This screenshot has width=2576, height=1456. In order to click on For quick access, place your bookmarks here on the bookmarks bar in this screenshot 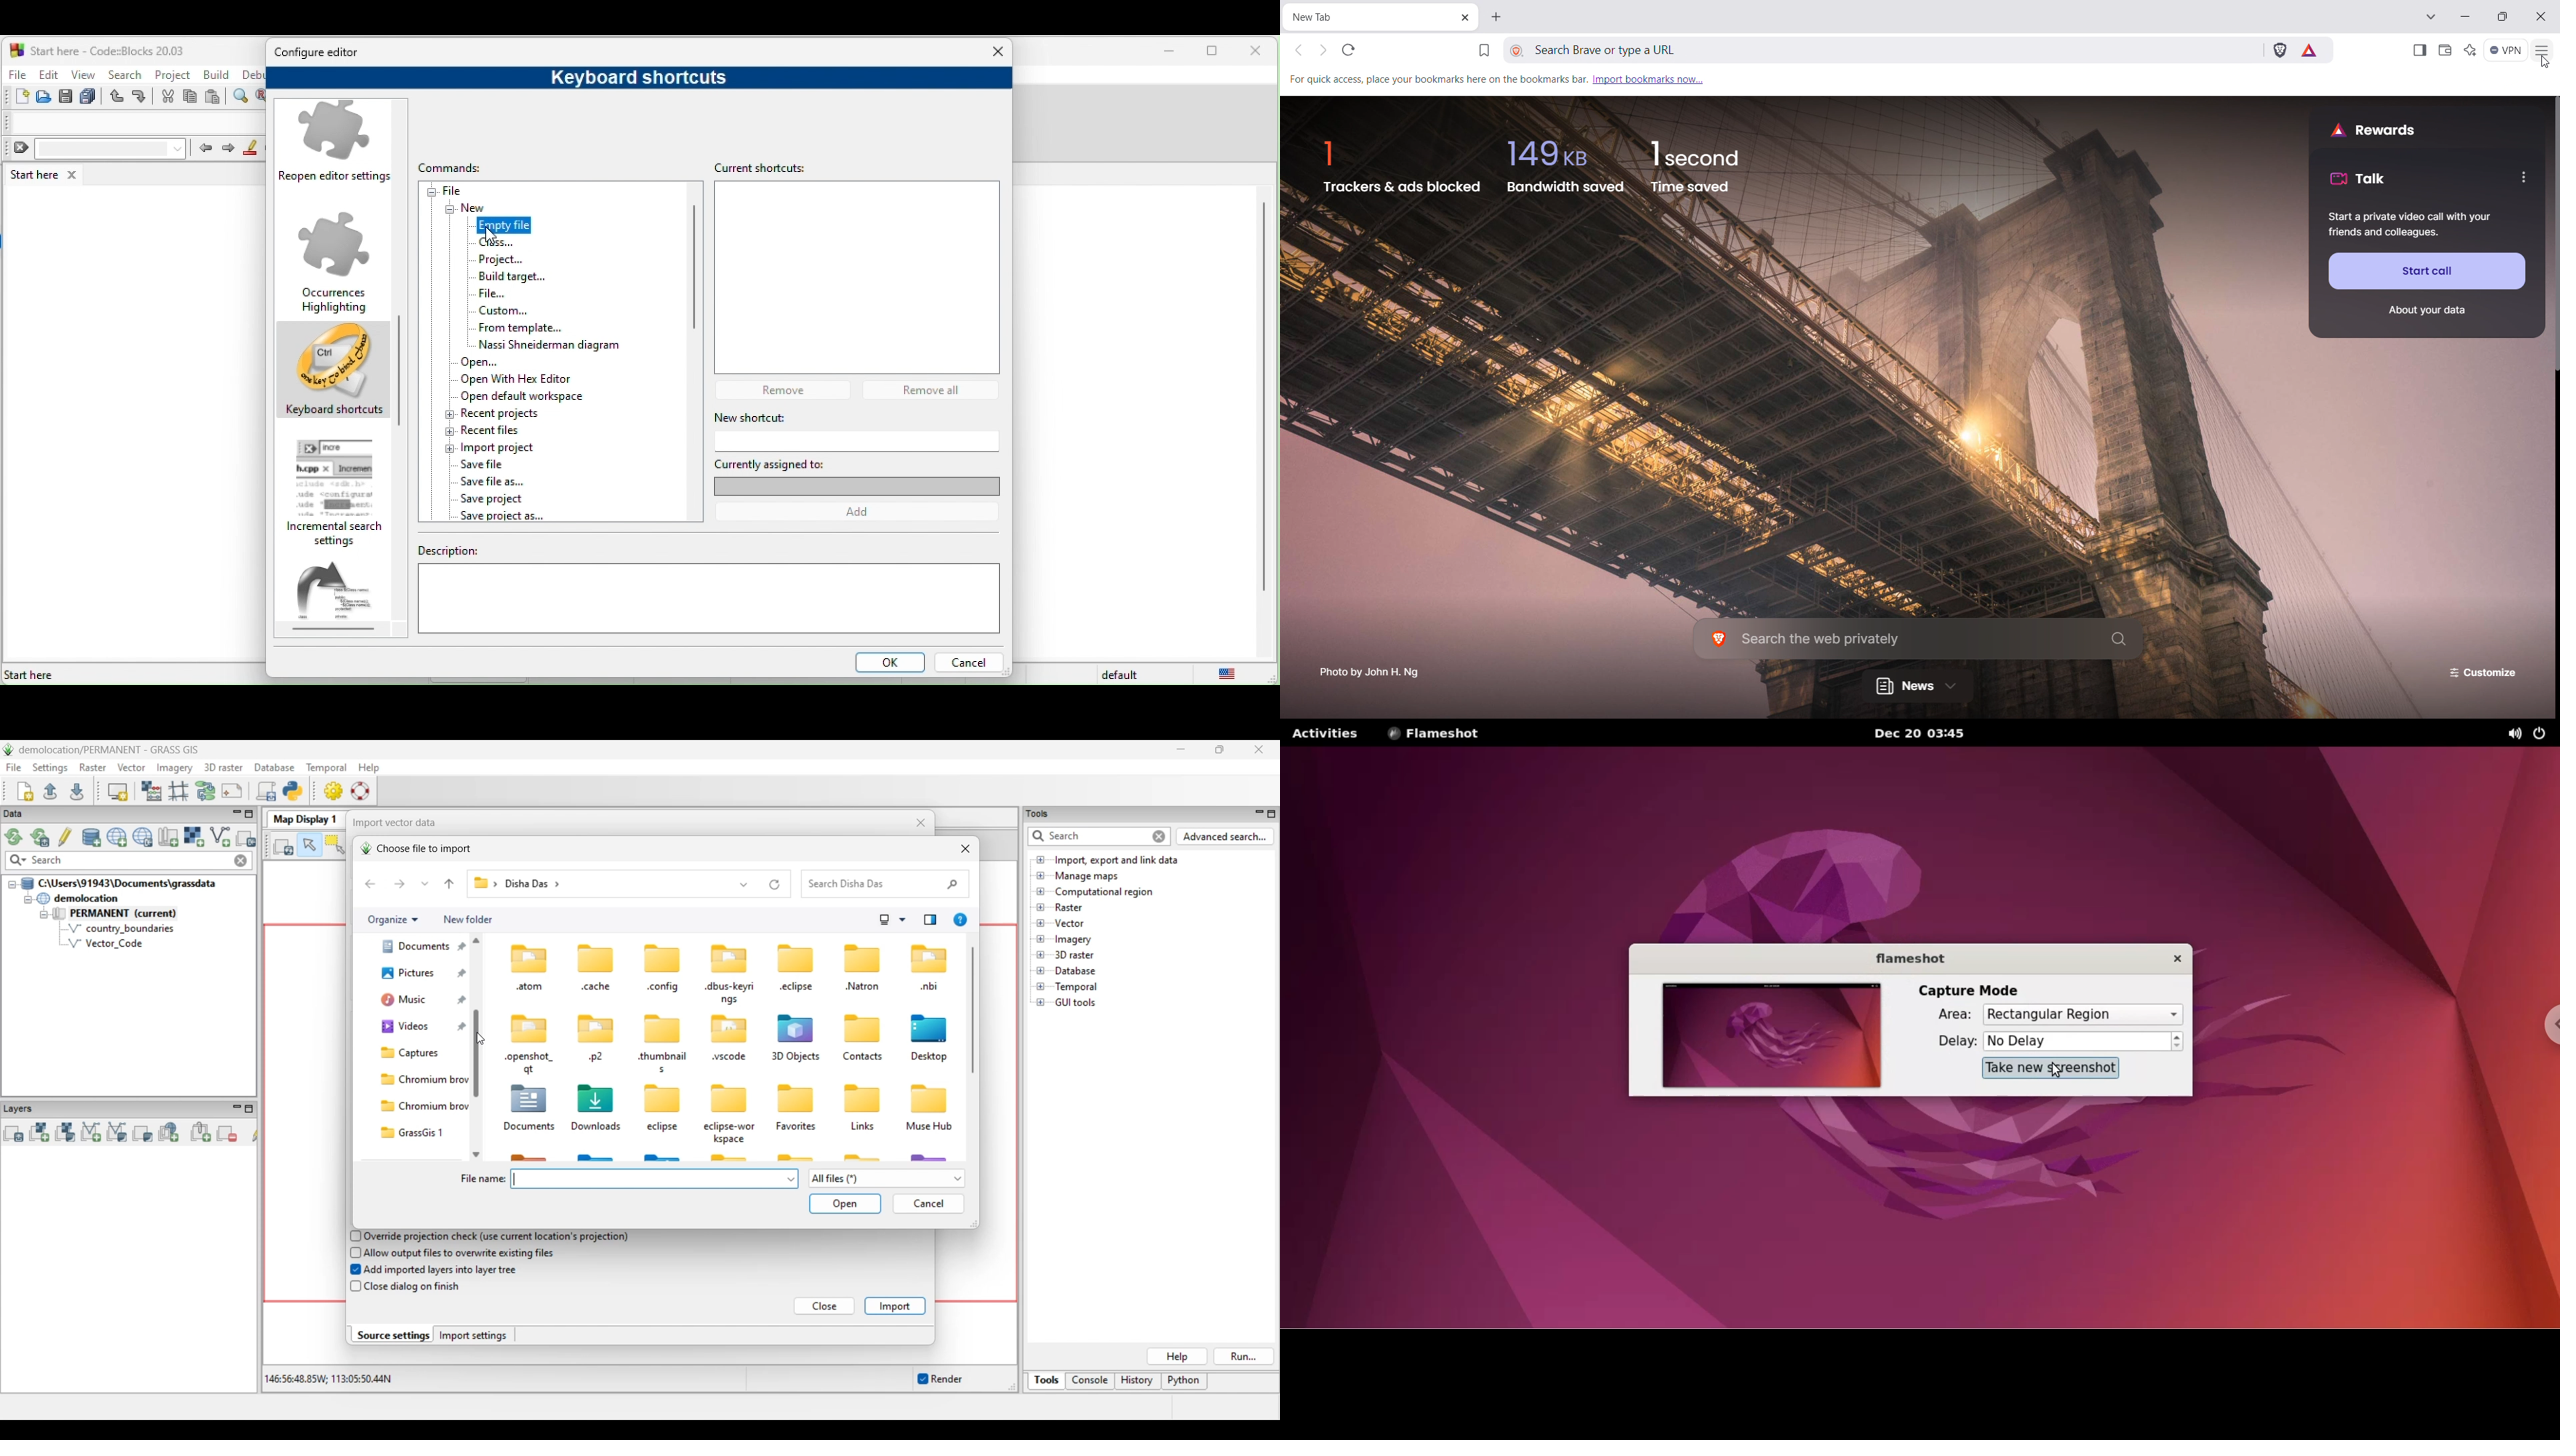, I will do `click(1439, 81)`.